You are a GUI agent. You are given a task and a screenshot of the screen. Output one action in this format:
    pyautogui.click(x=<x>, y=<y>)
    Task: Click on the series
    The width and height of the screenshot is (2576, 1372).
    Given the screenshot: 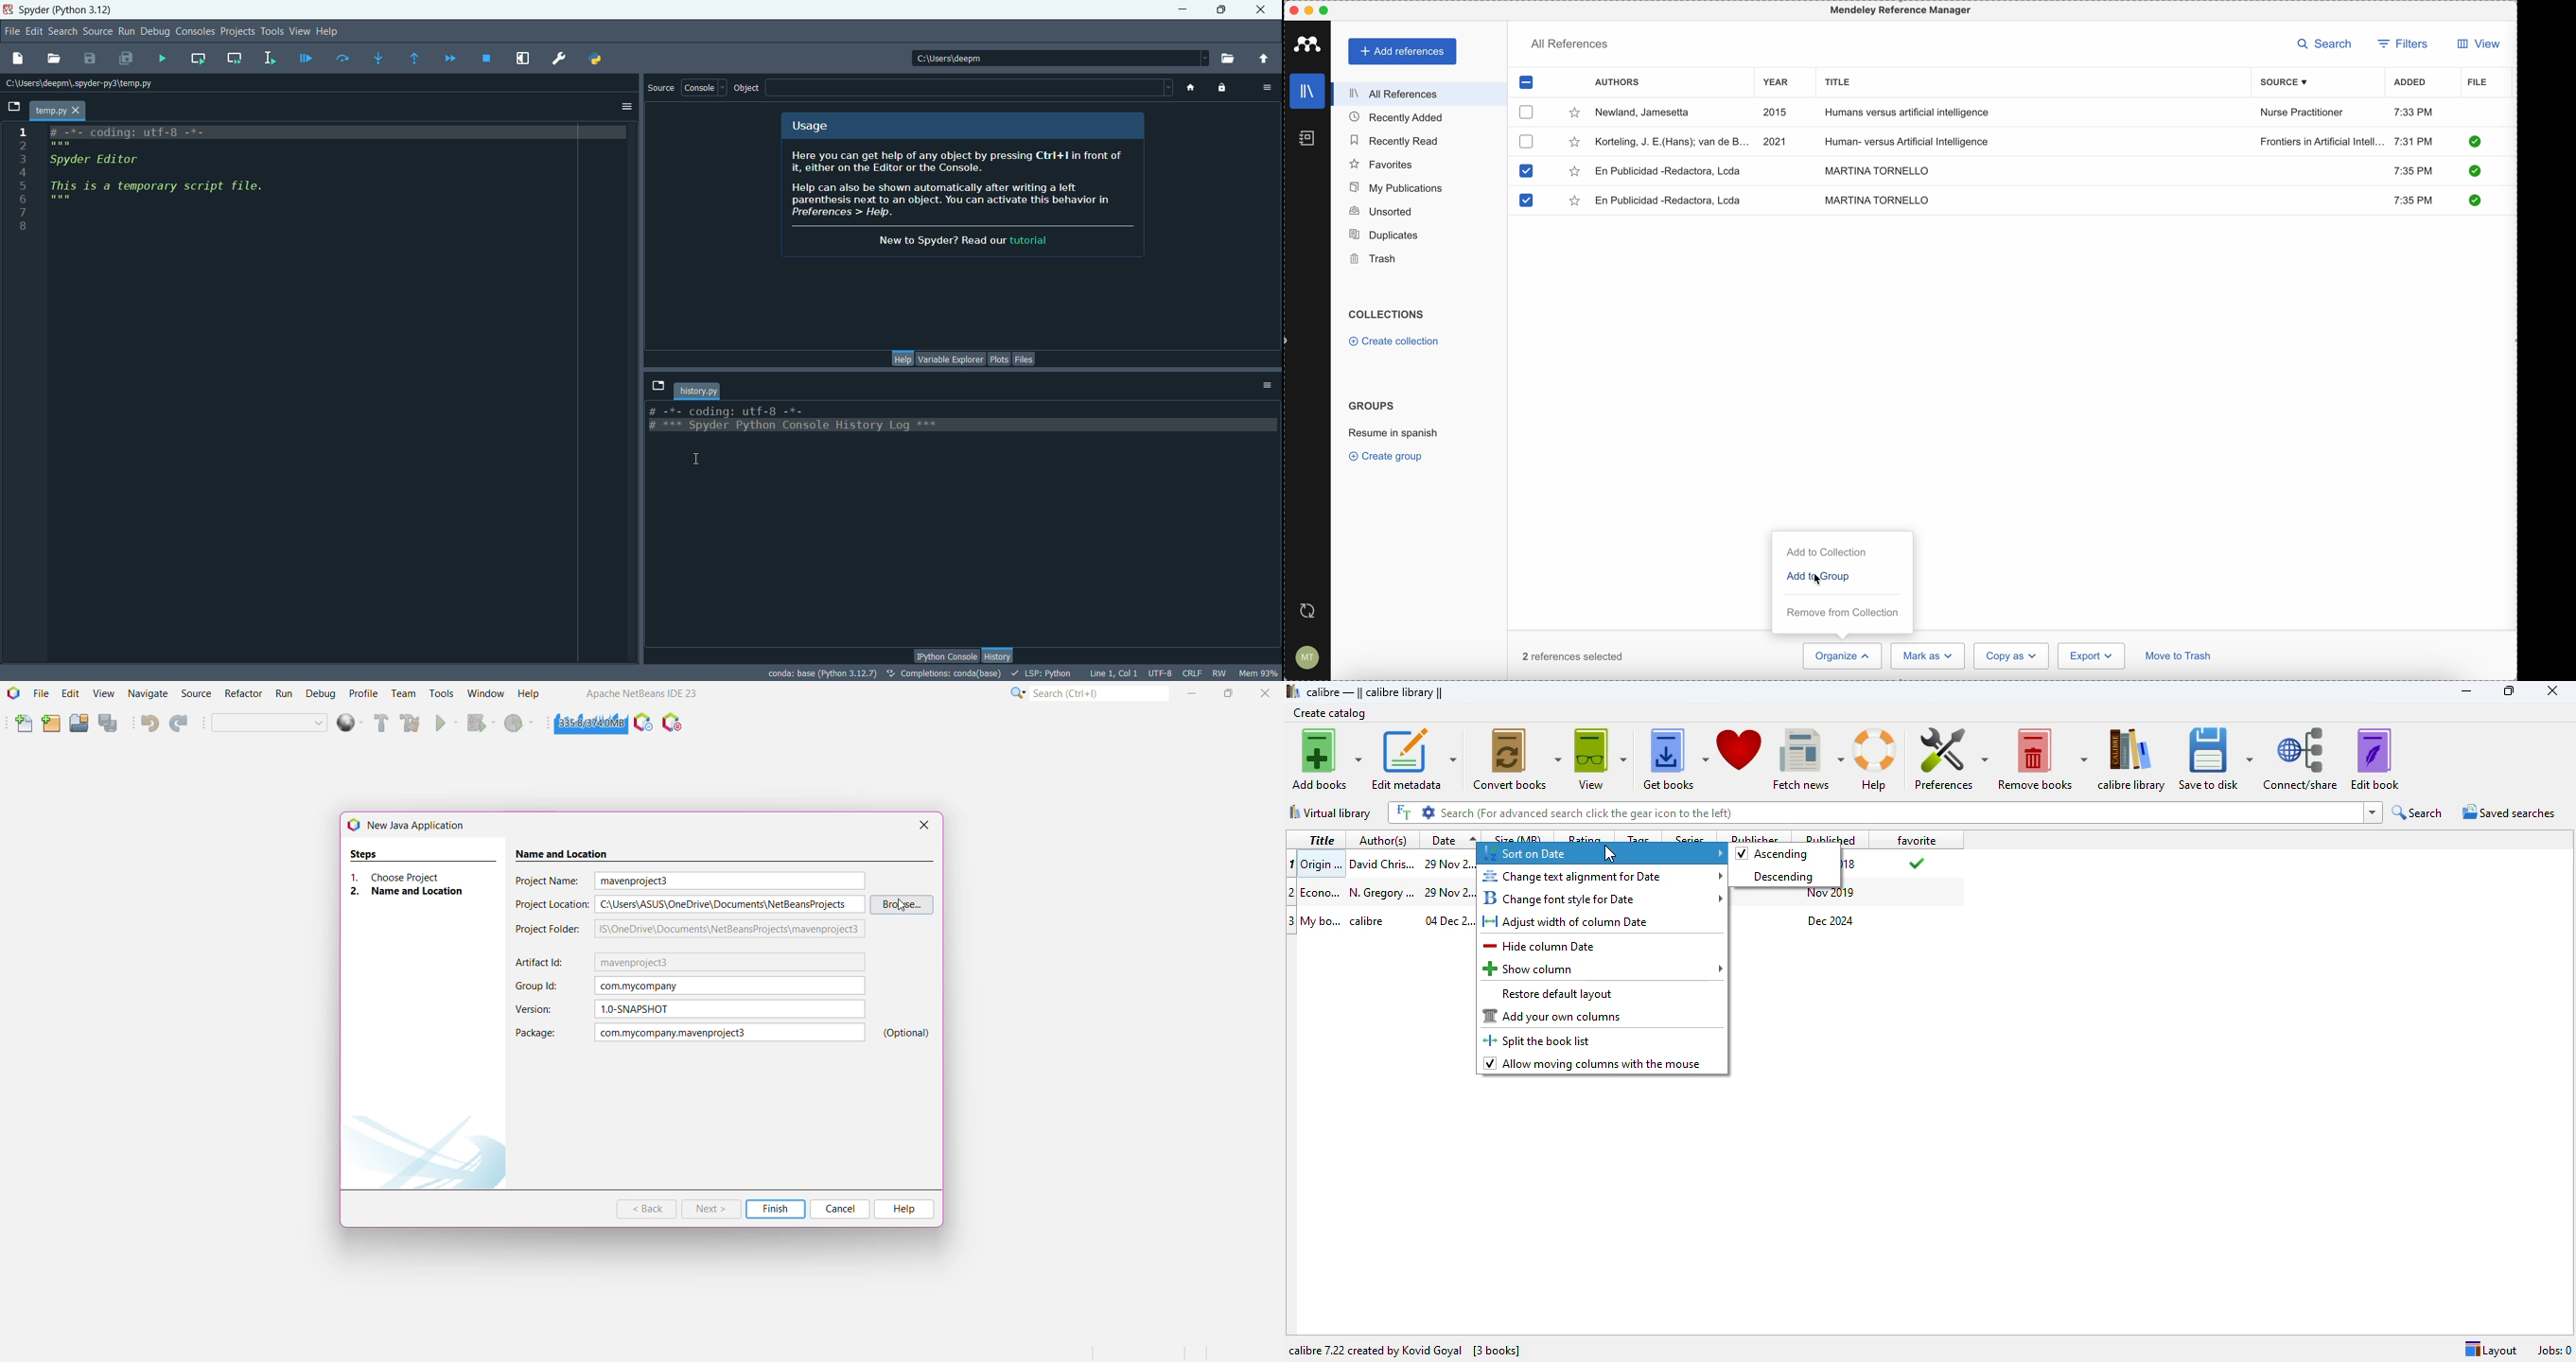 What is the action you would take?
    pyautogui.click(x=1691, y=837)
    